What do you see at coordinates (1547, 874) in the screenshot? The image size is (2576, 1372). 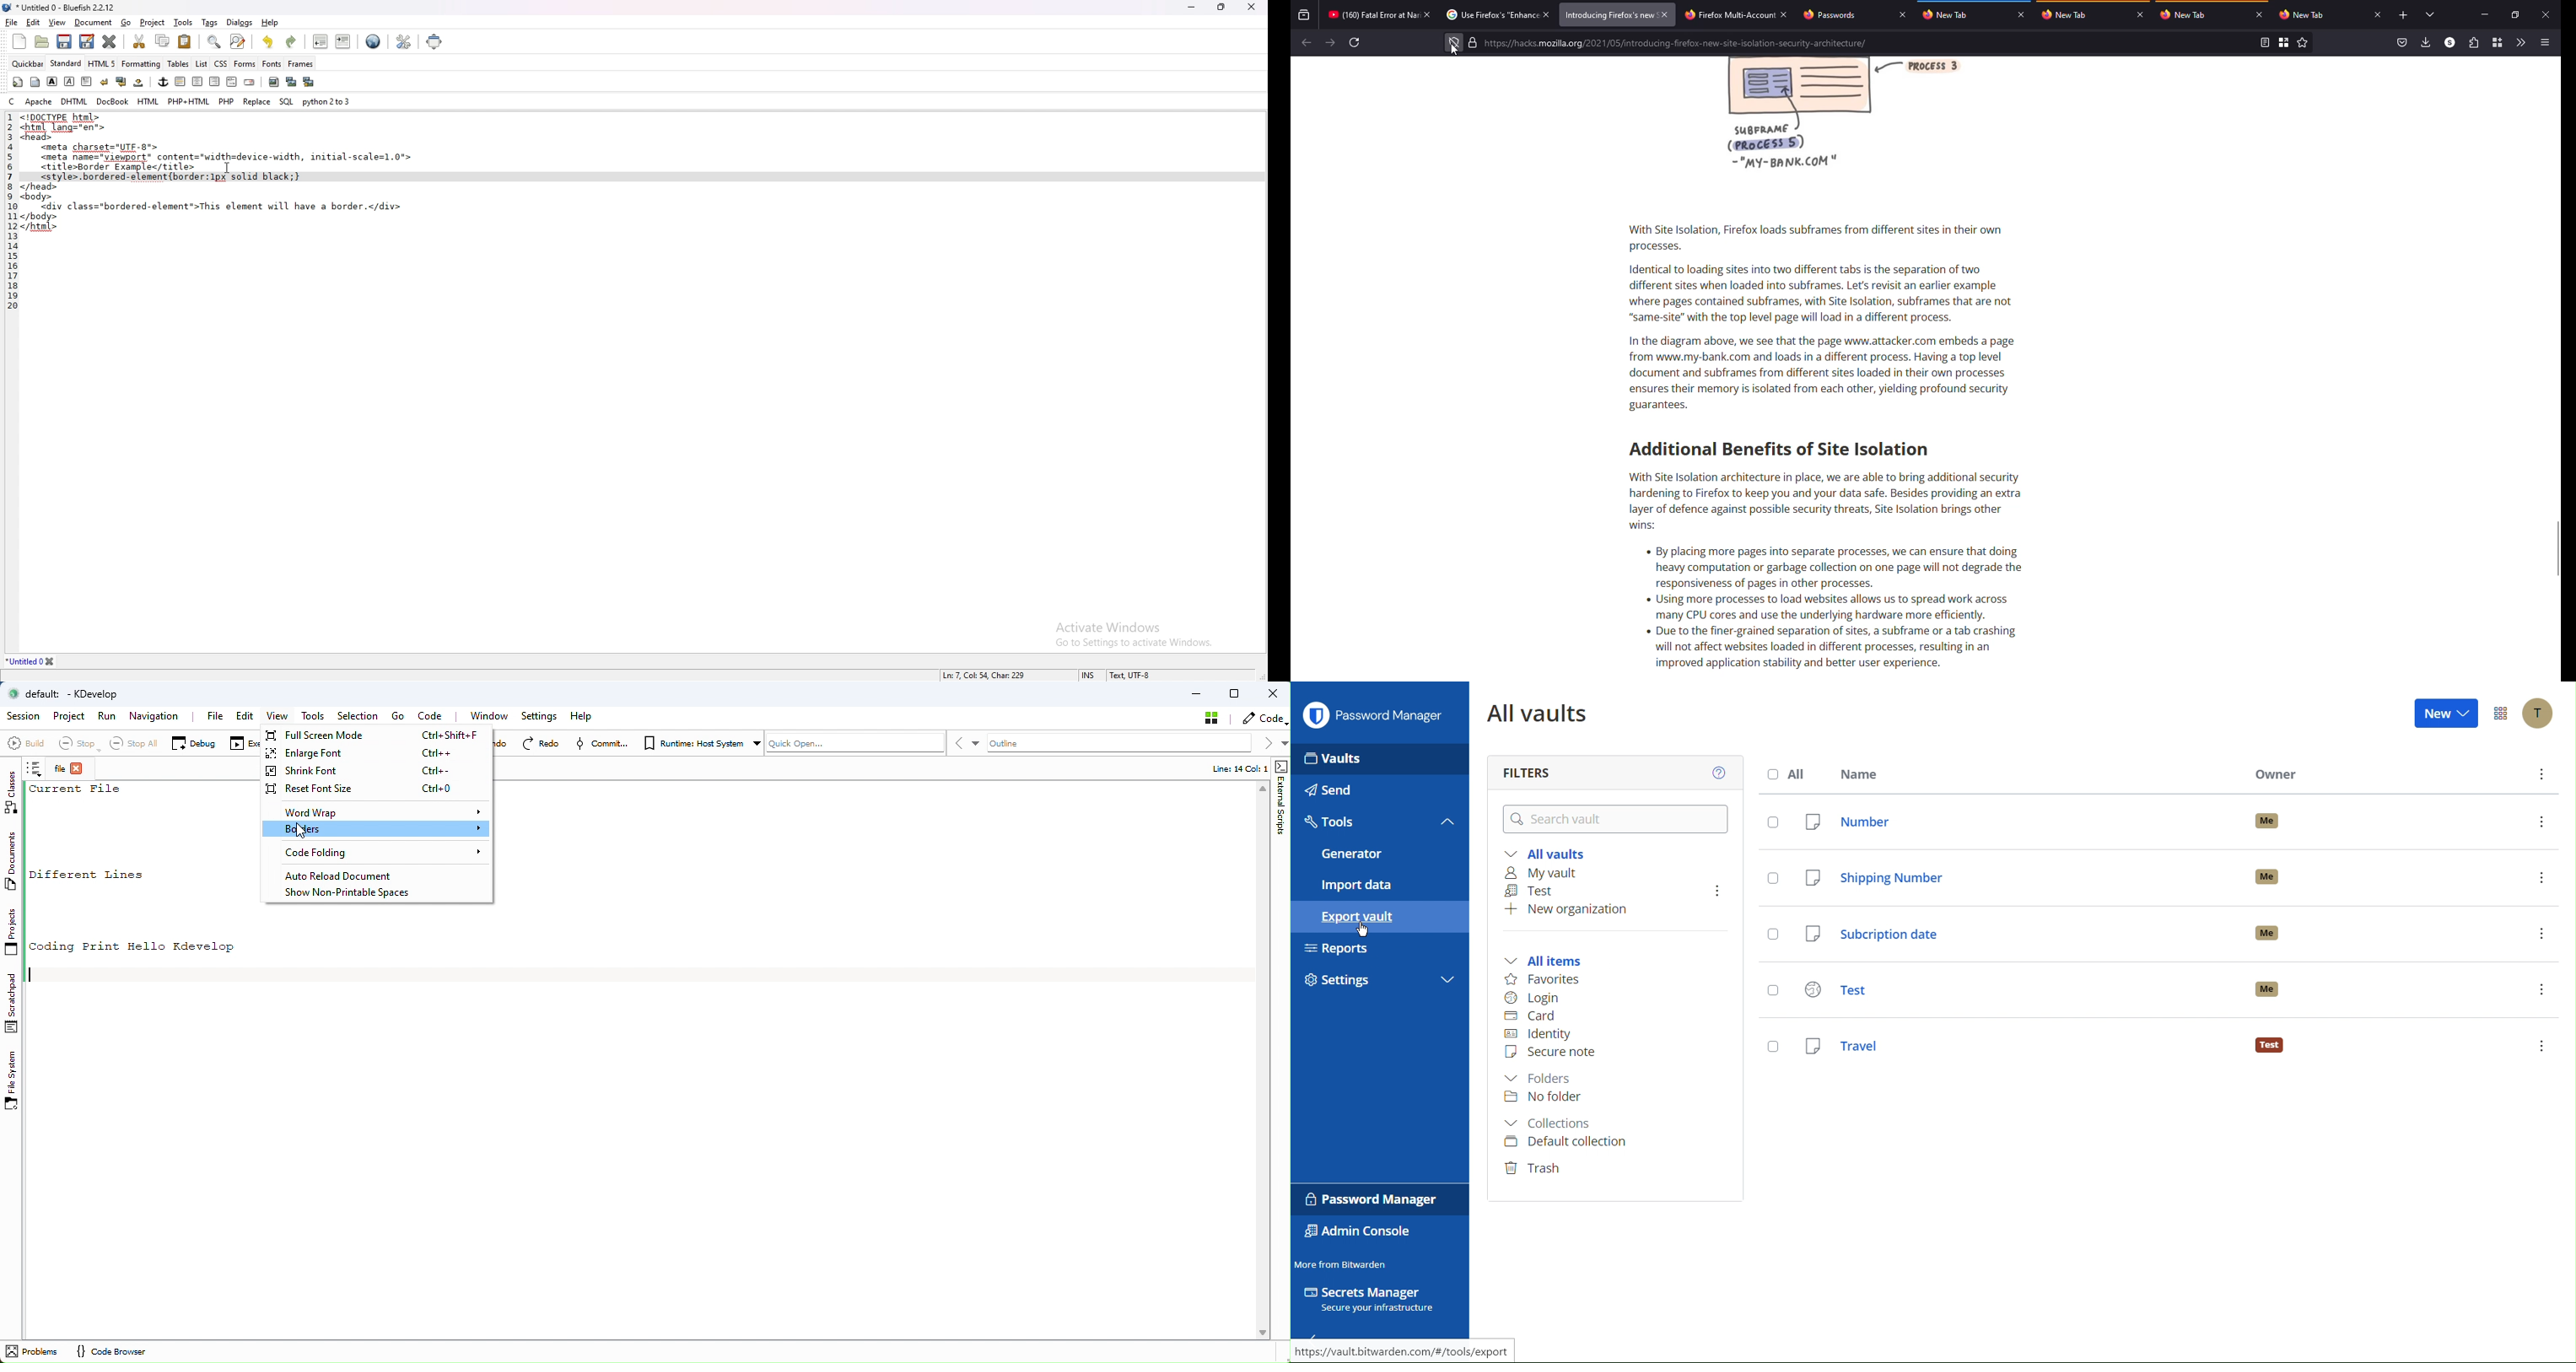 I see `My vault` at bounding box center [1547, 874].